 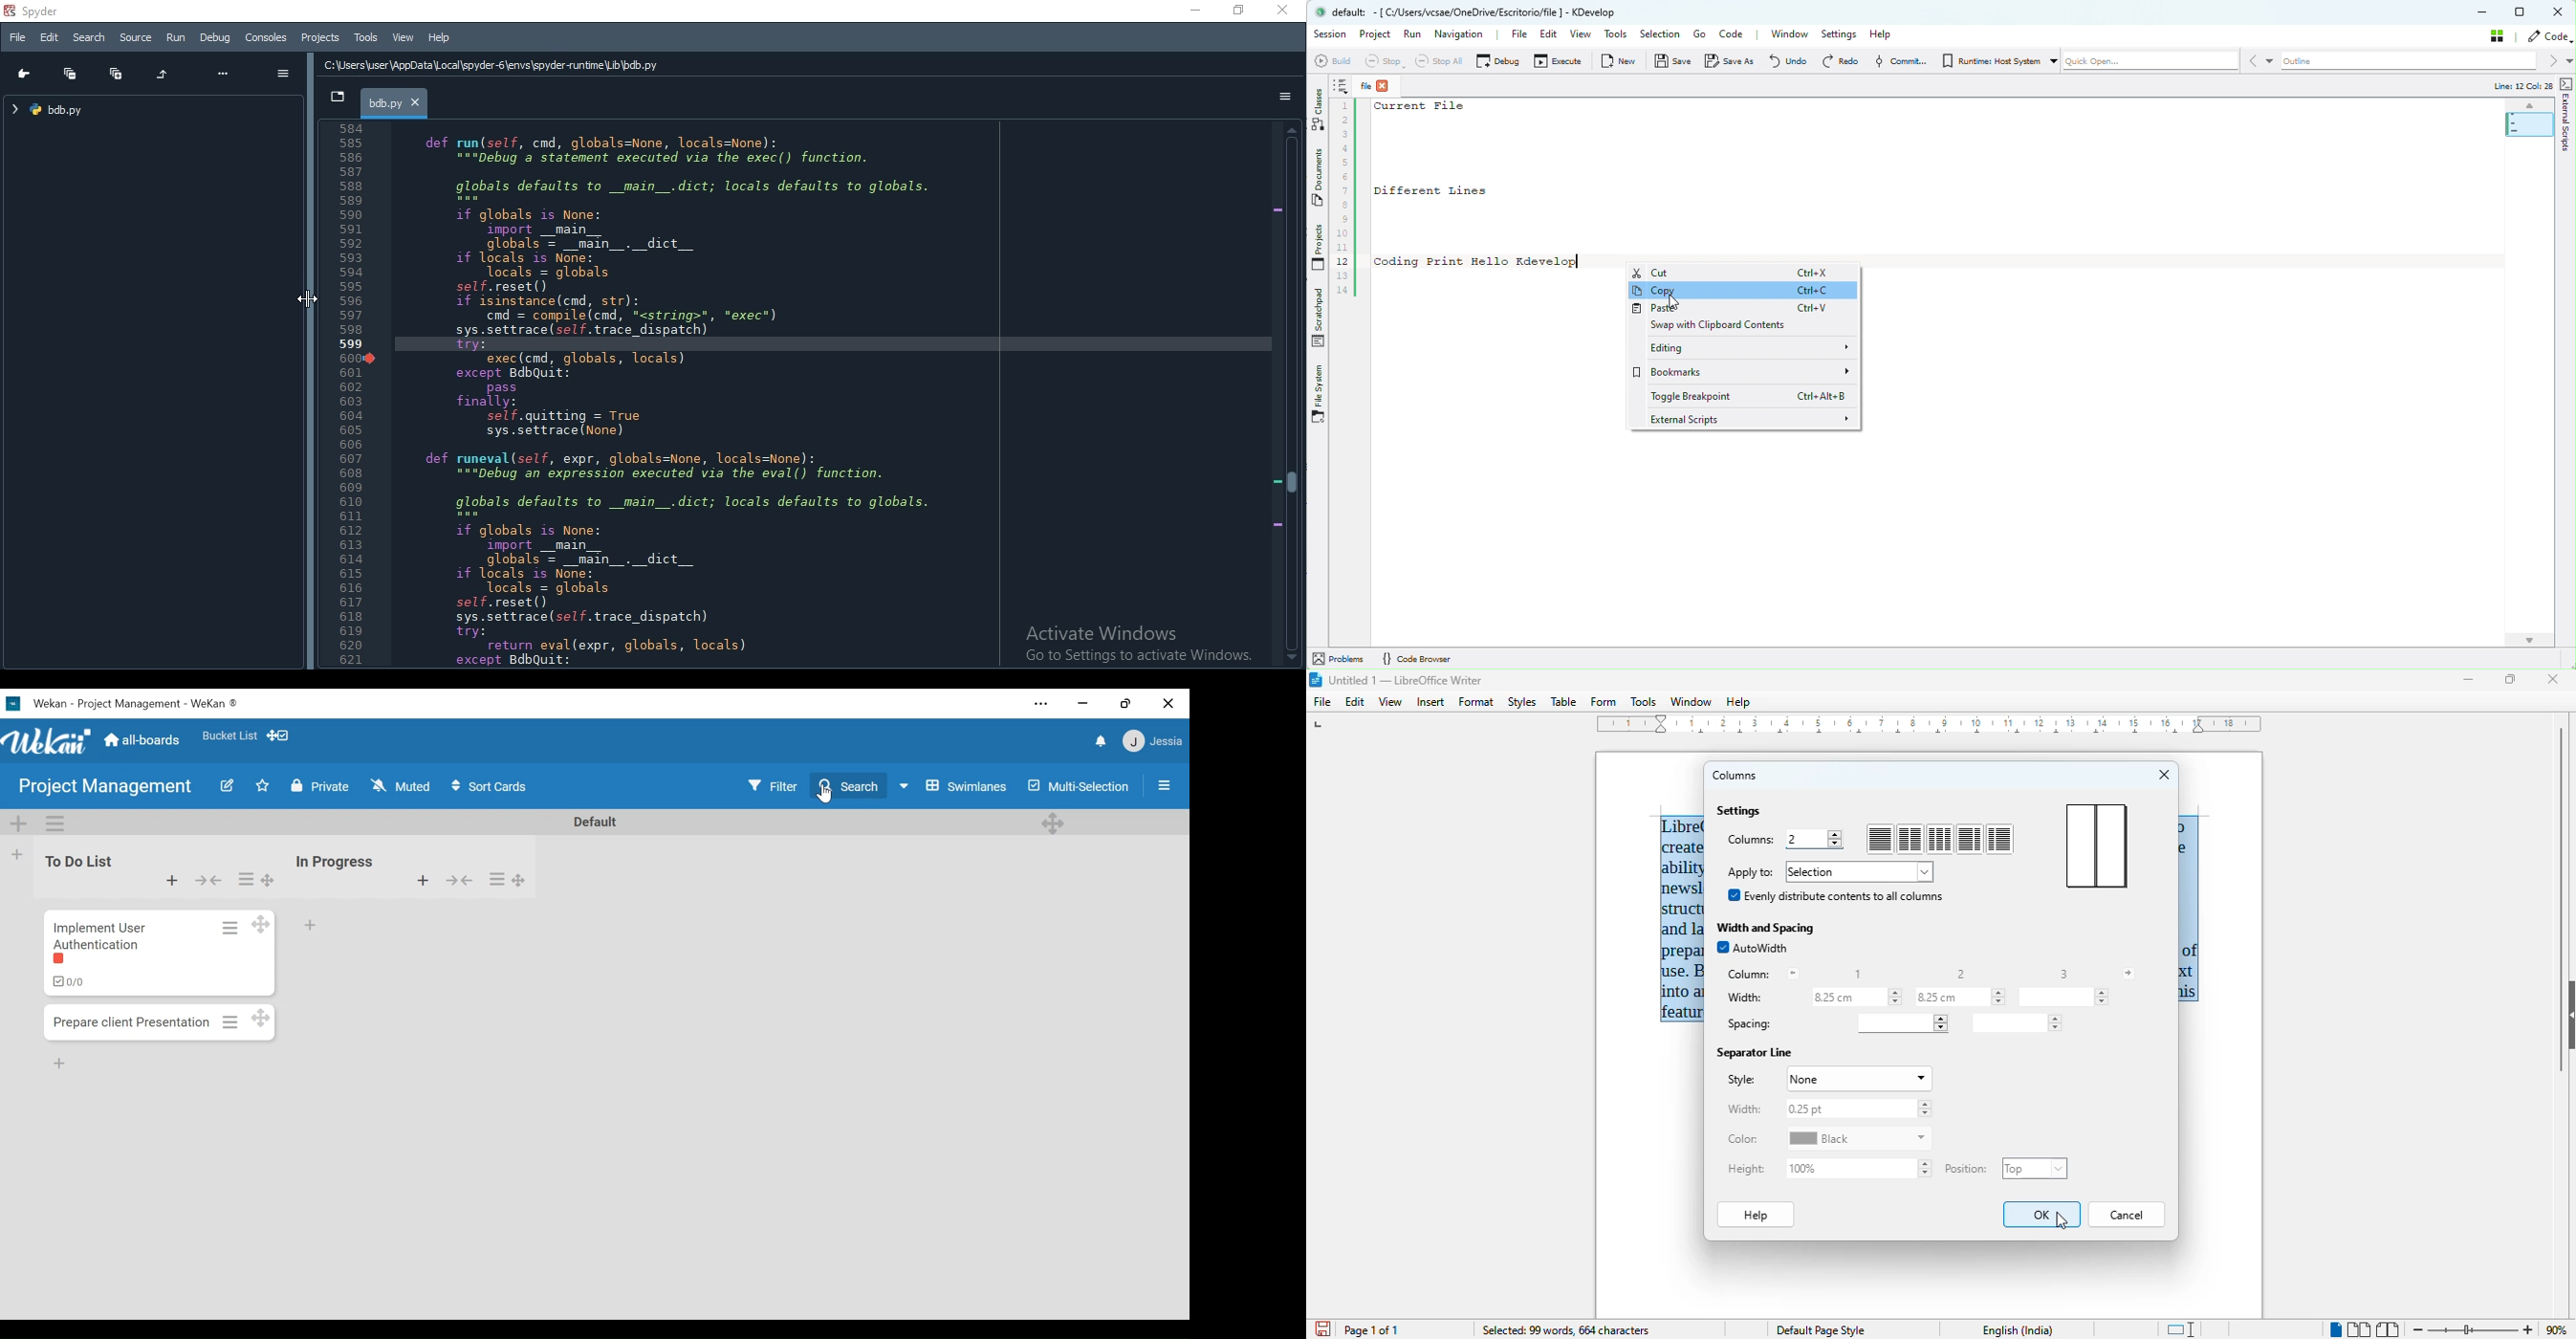 What do you see at coordinates (1580, 35) in the screenshot?
I see `View` at bounding box center [1580, 35].